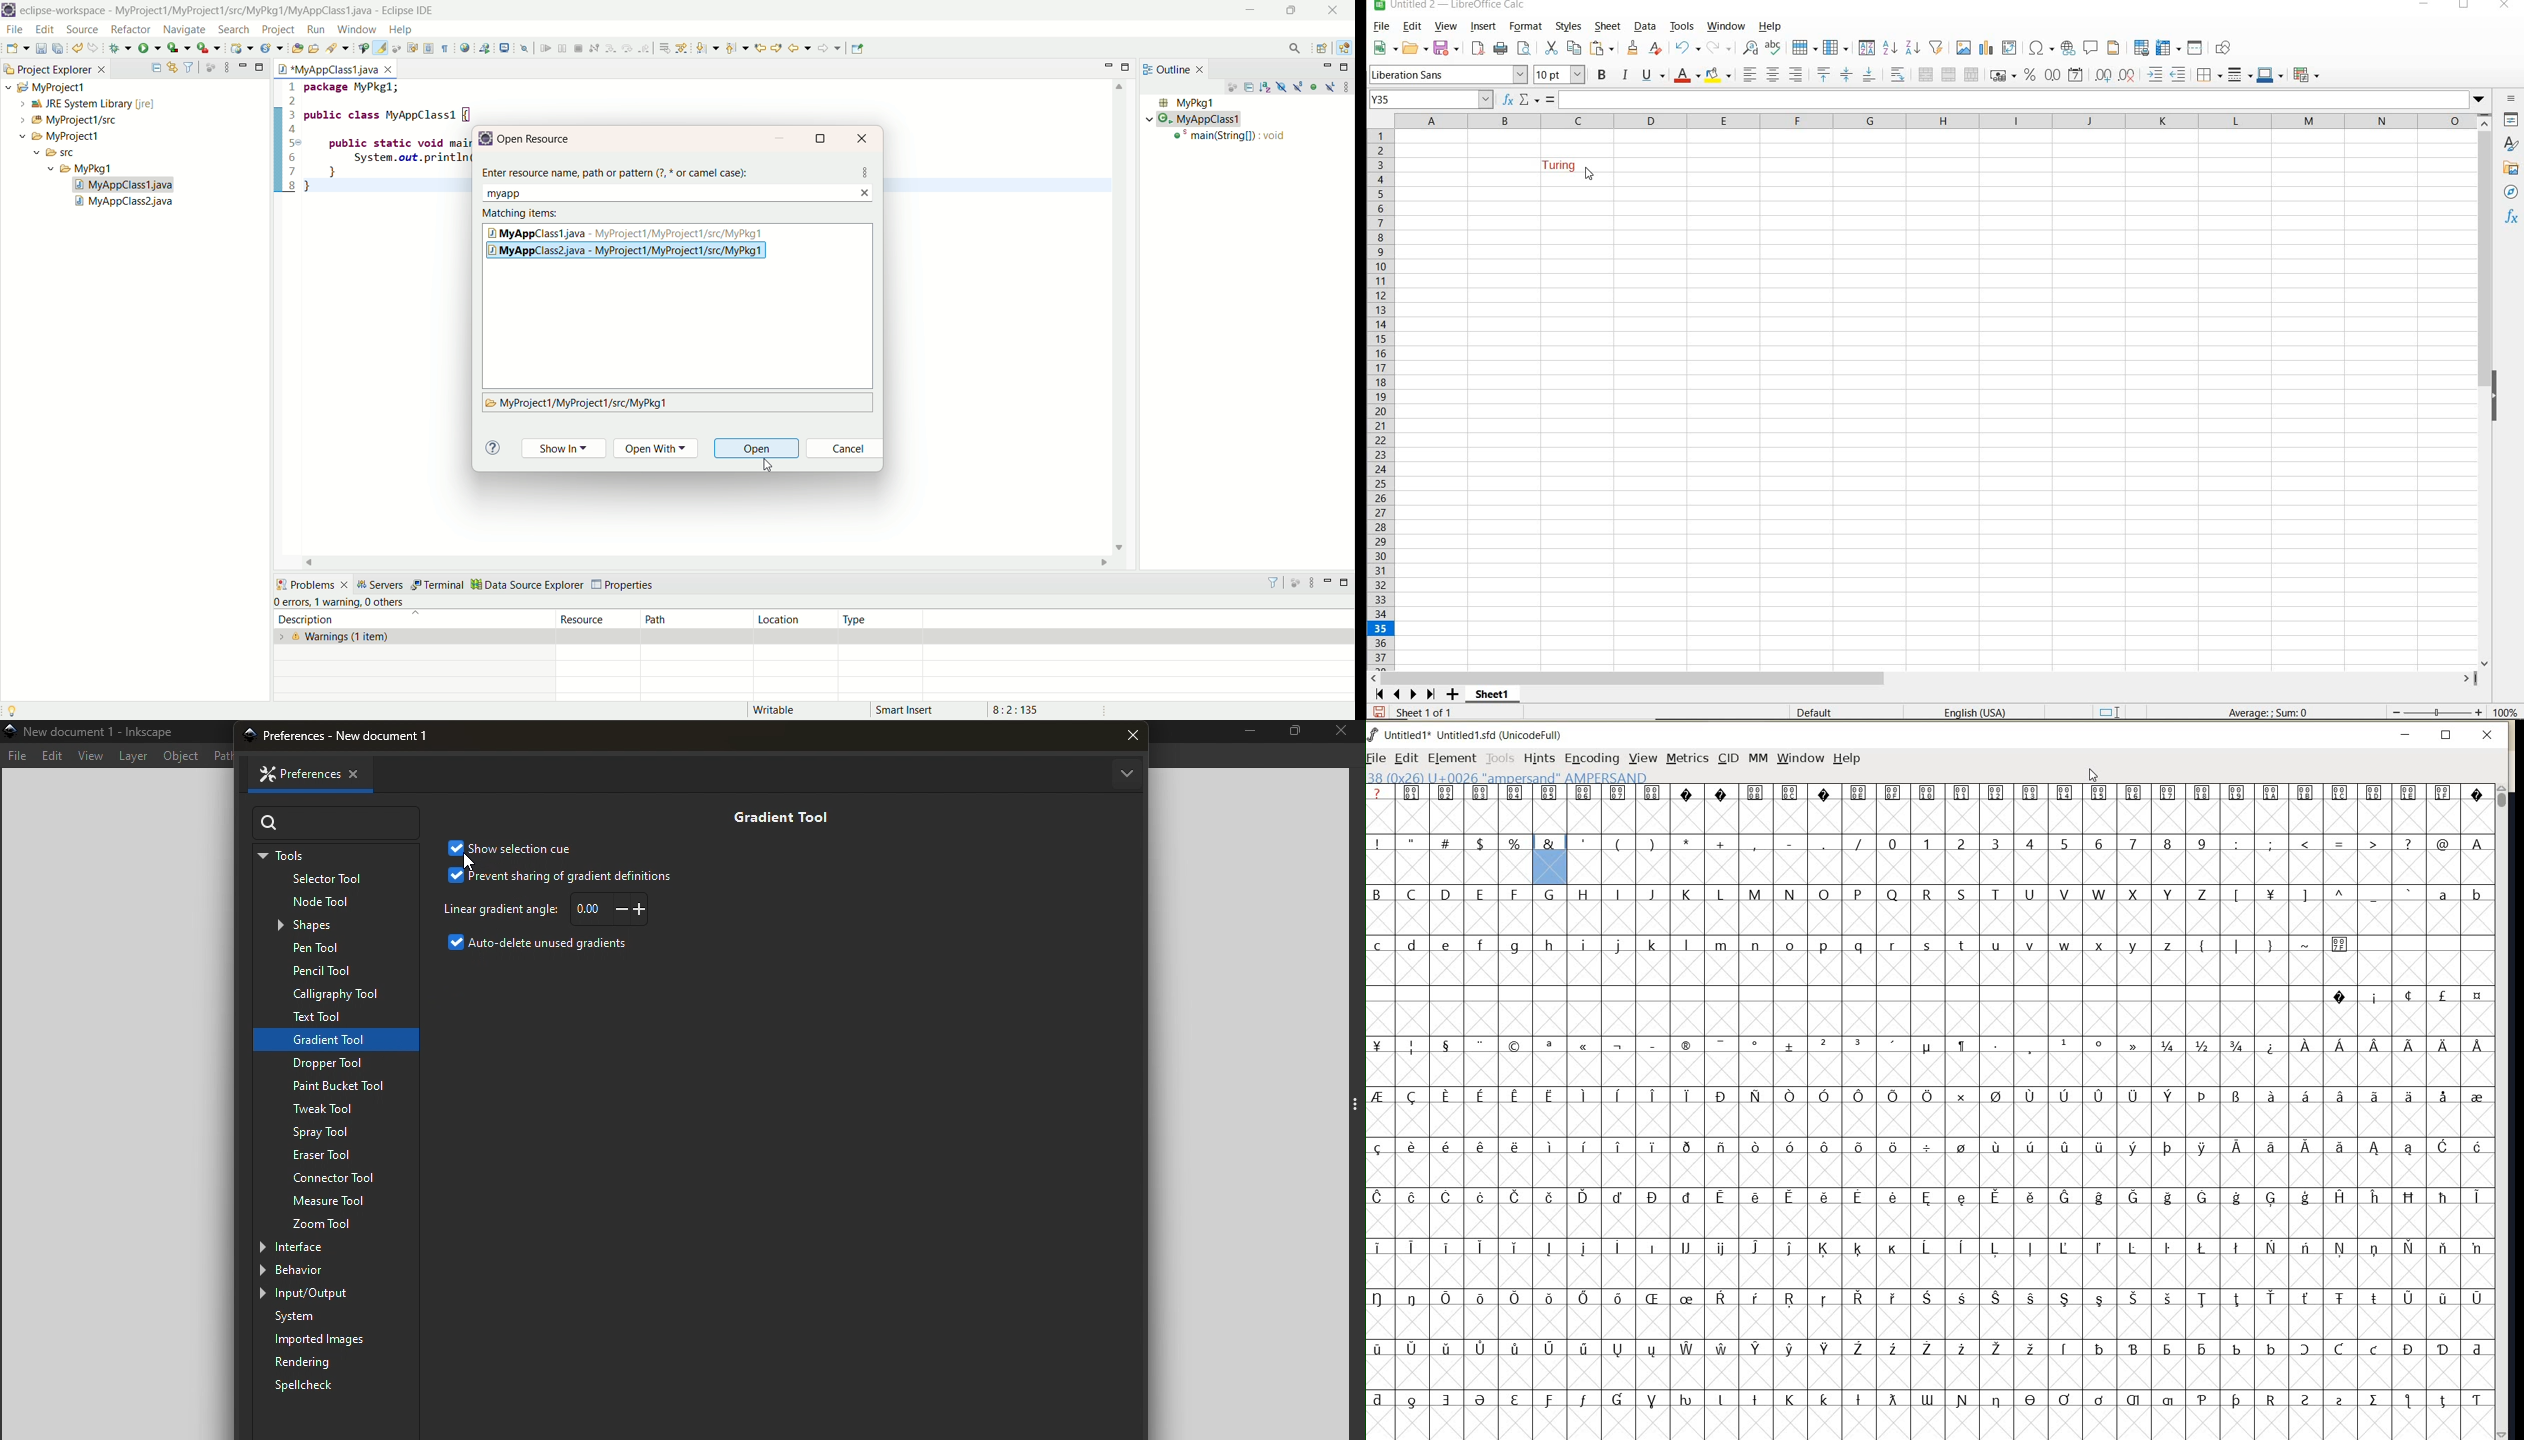 Image resolution: width=2548 pixels, height=1456 pixels. What do you see at coordinates (2092, 48) in the screenshot?
I see `INSERT COMMENT` at bounding box center [2092, 48].